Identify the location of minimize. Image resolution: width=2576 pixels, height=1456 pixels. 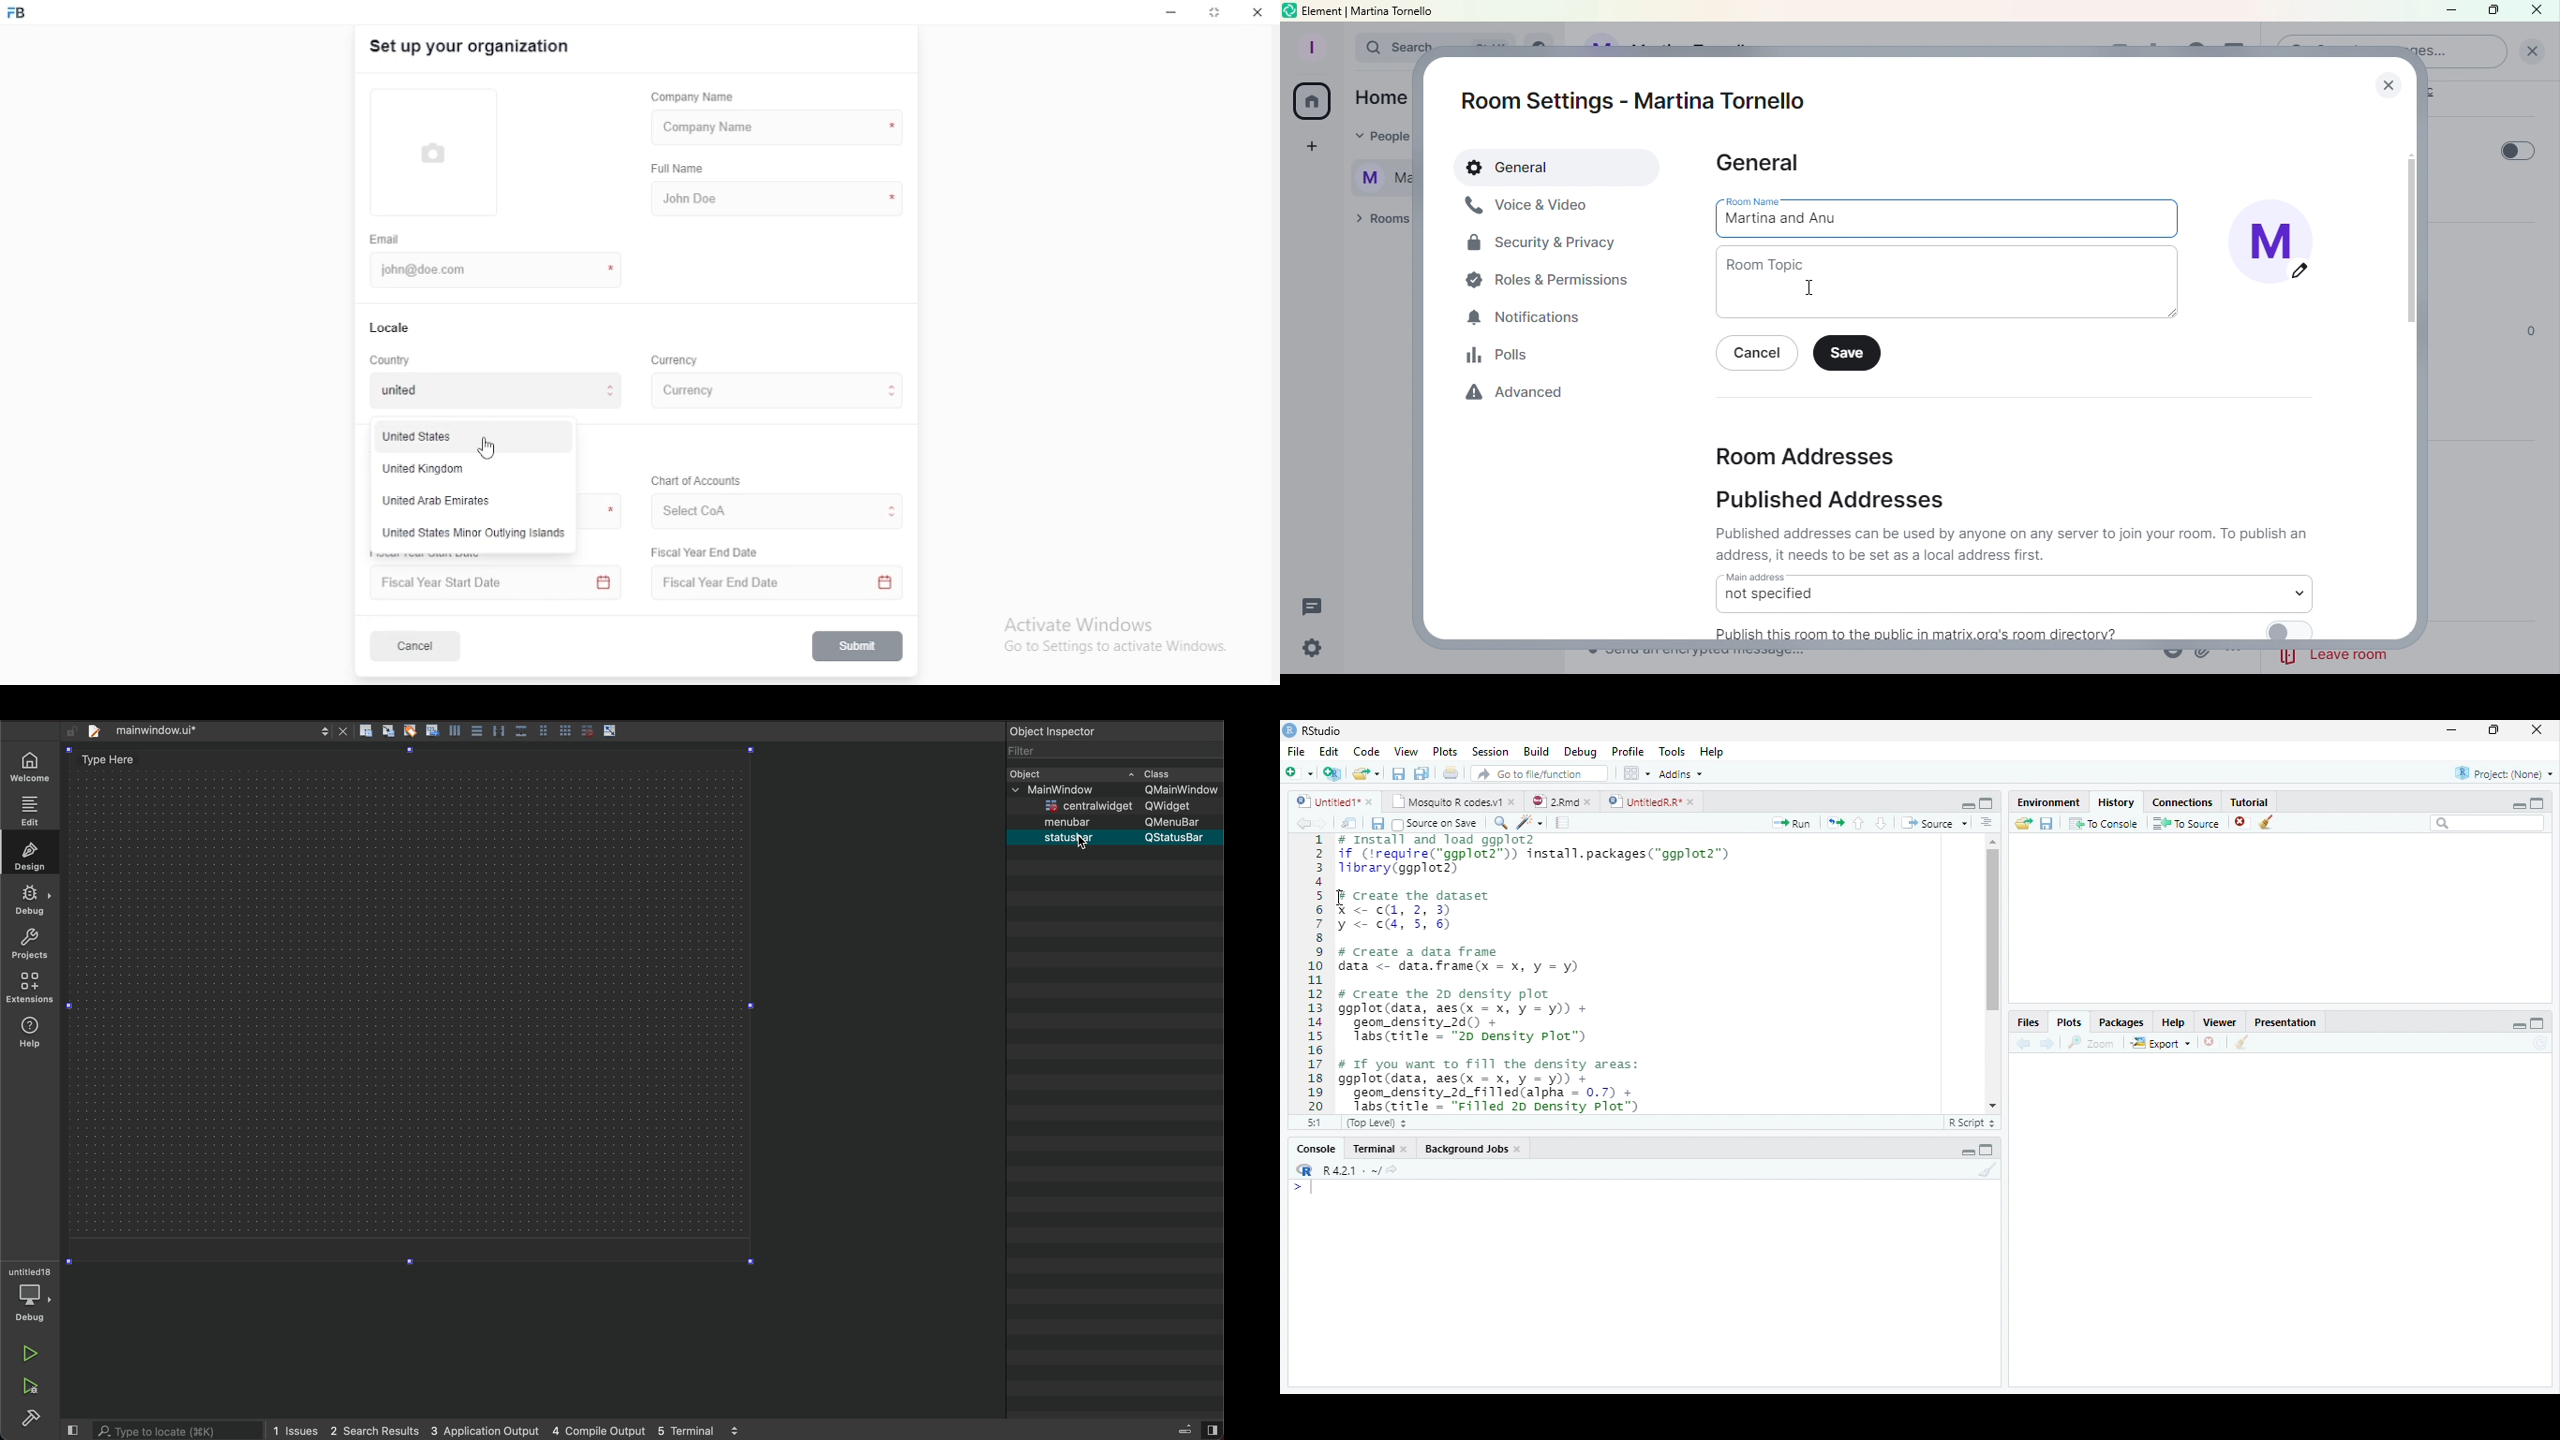
(1969, 806).